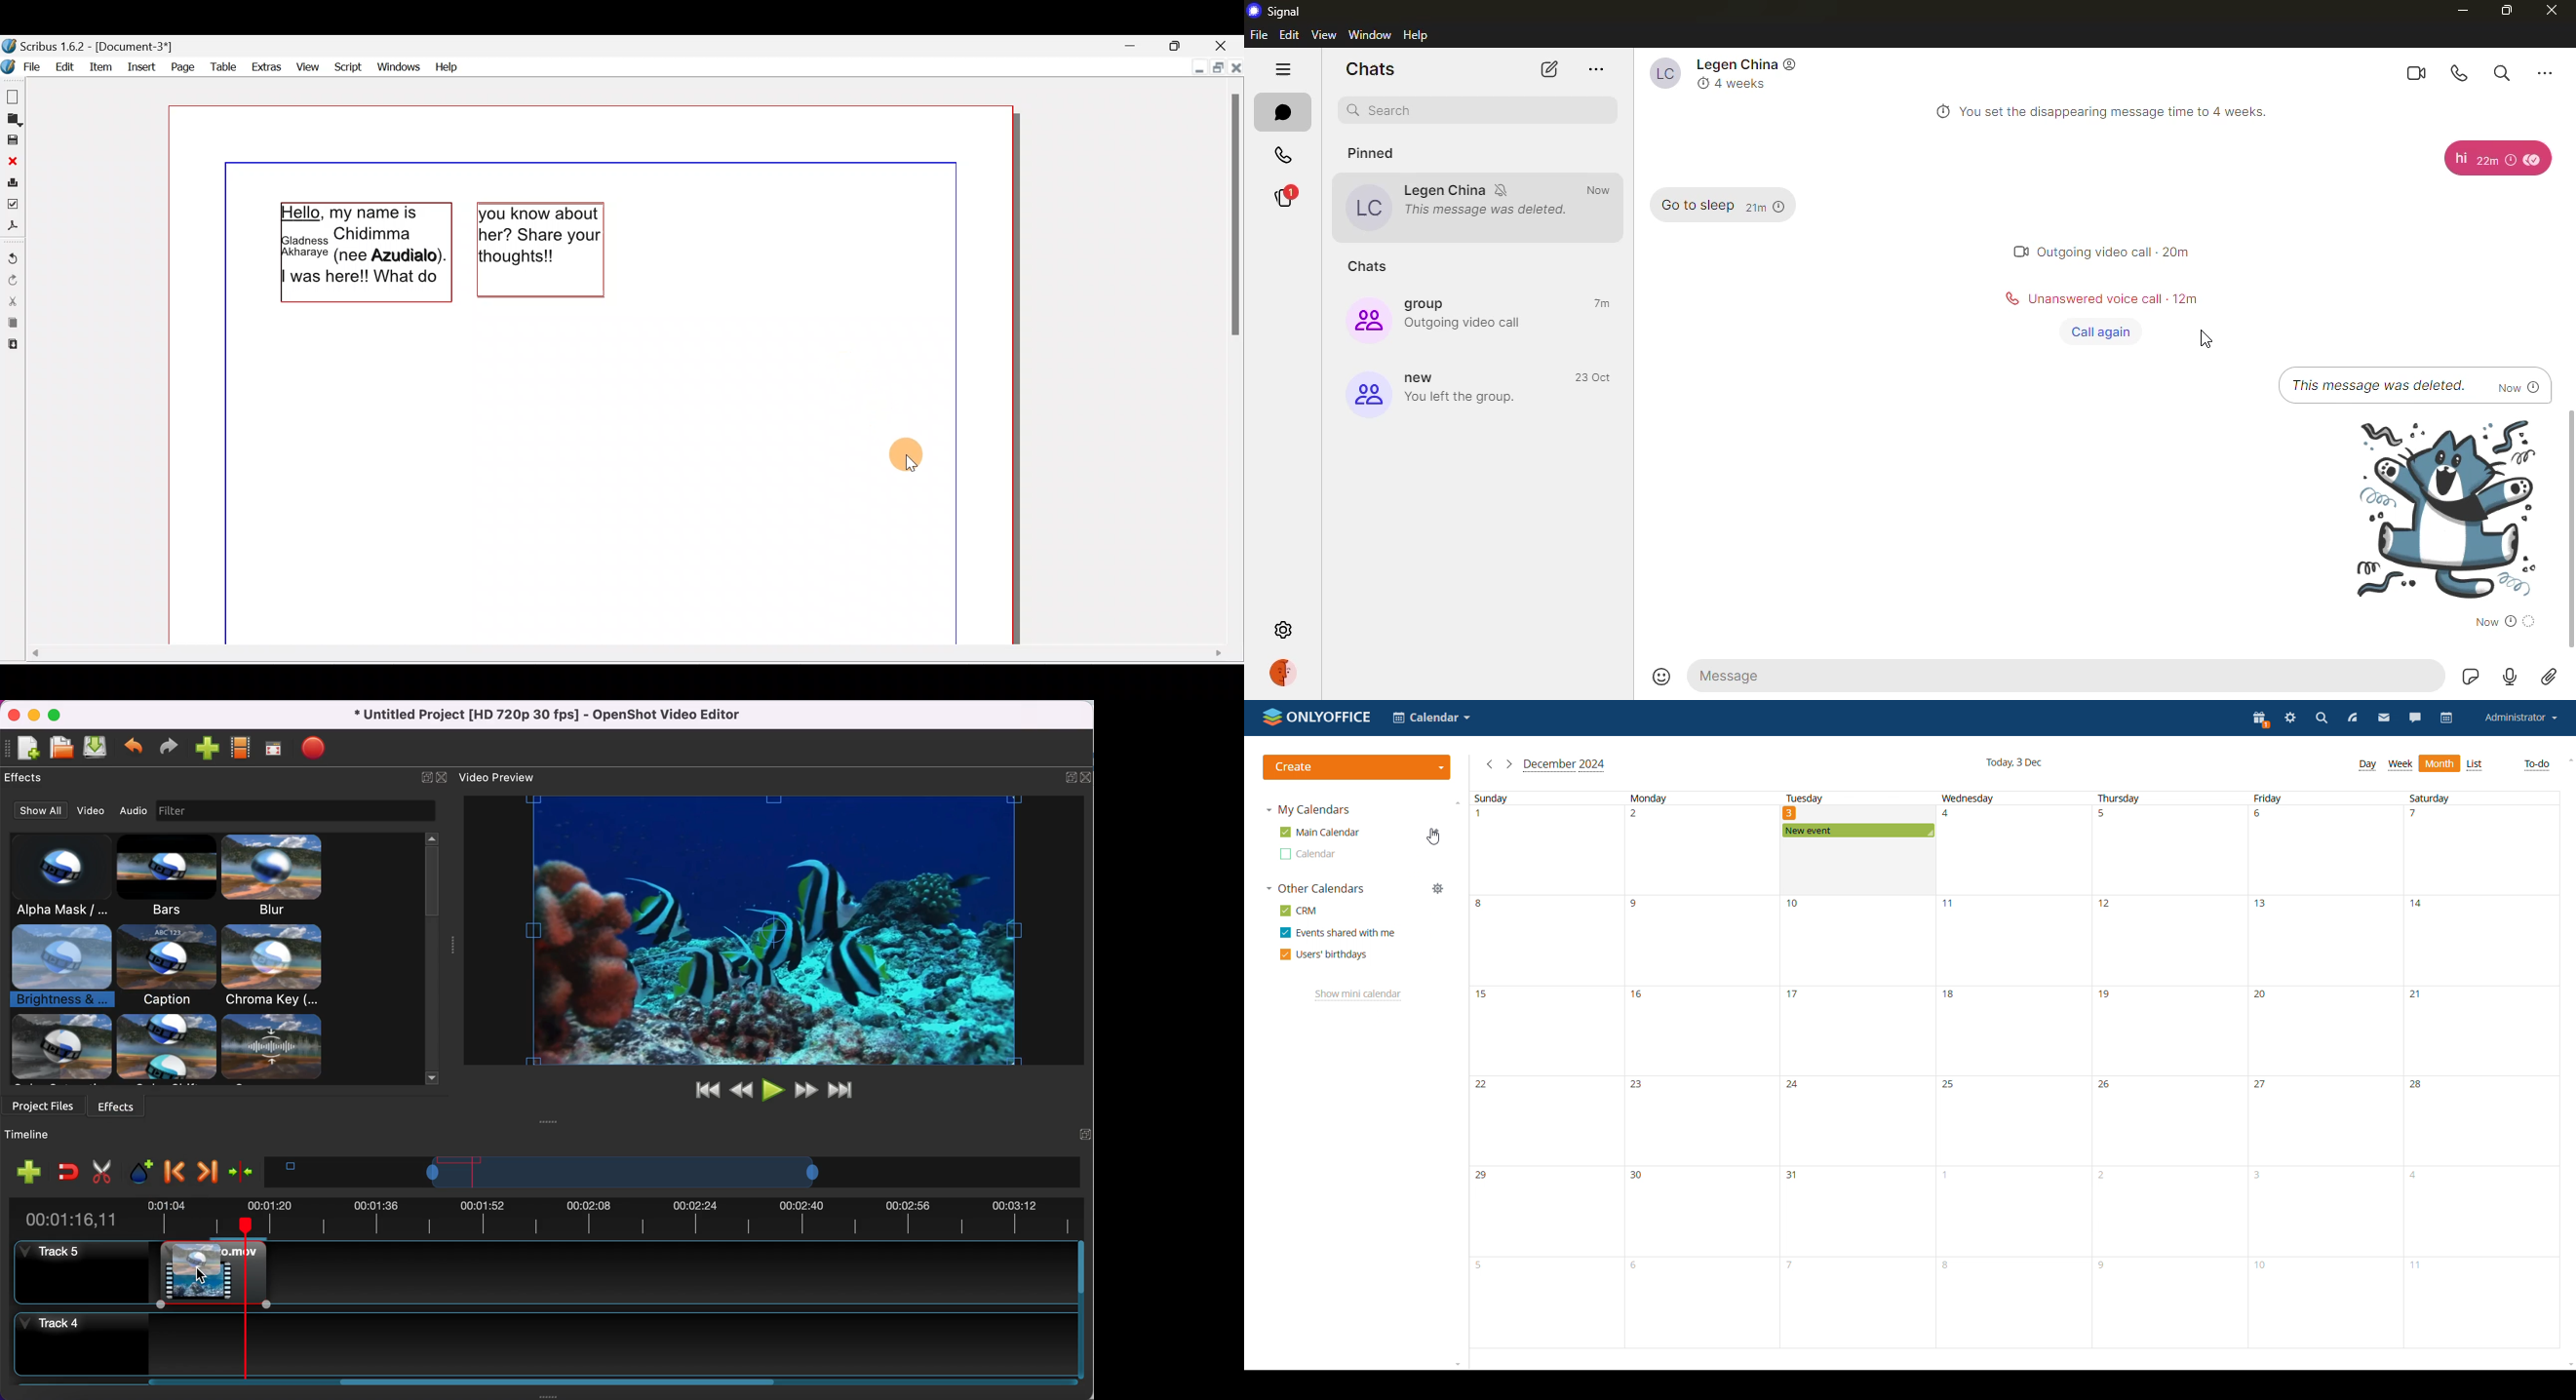  Describe the element at coordinates (2553, 13) in the screenshot. I see `close` at that location.